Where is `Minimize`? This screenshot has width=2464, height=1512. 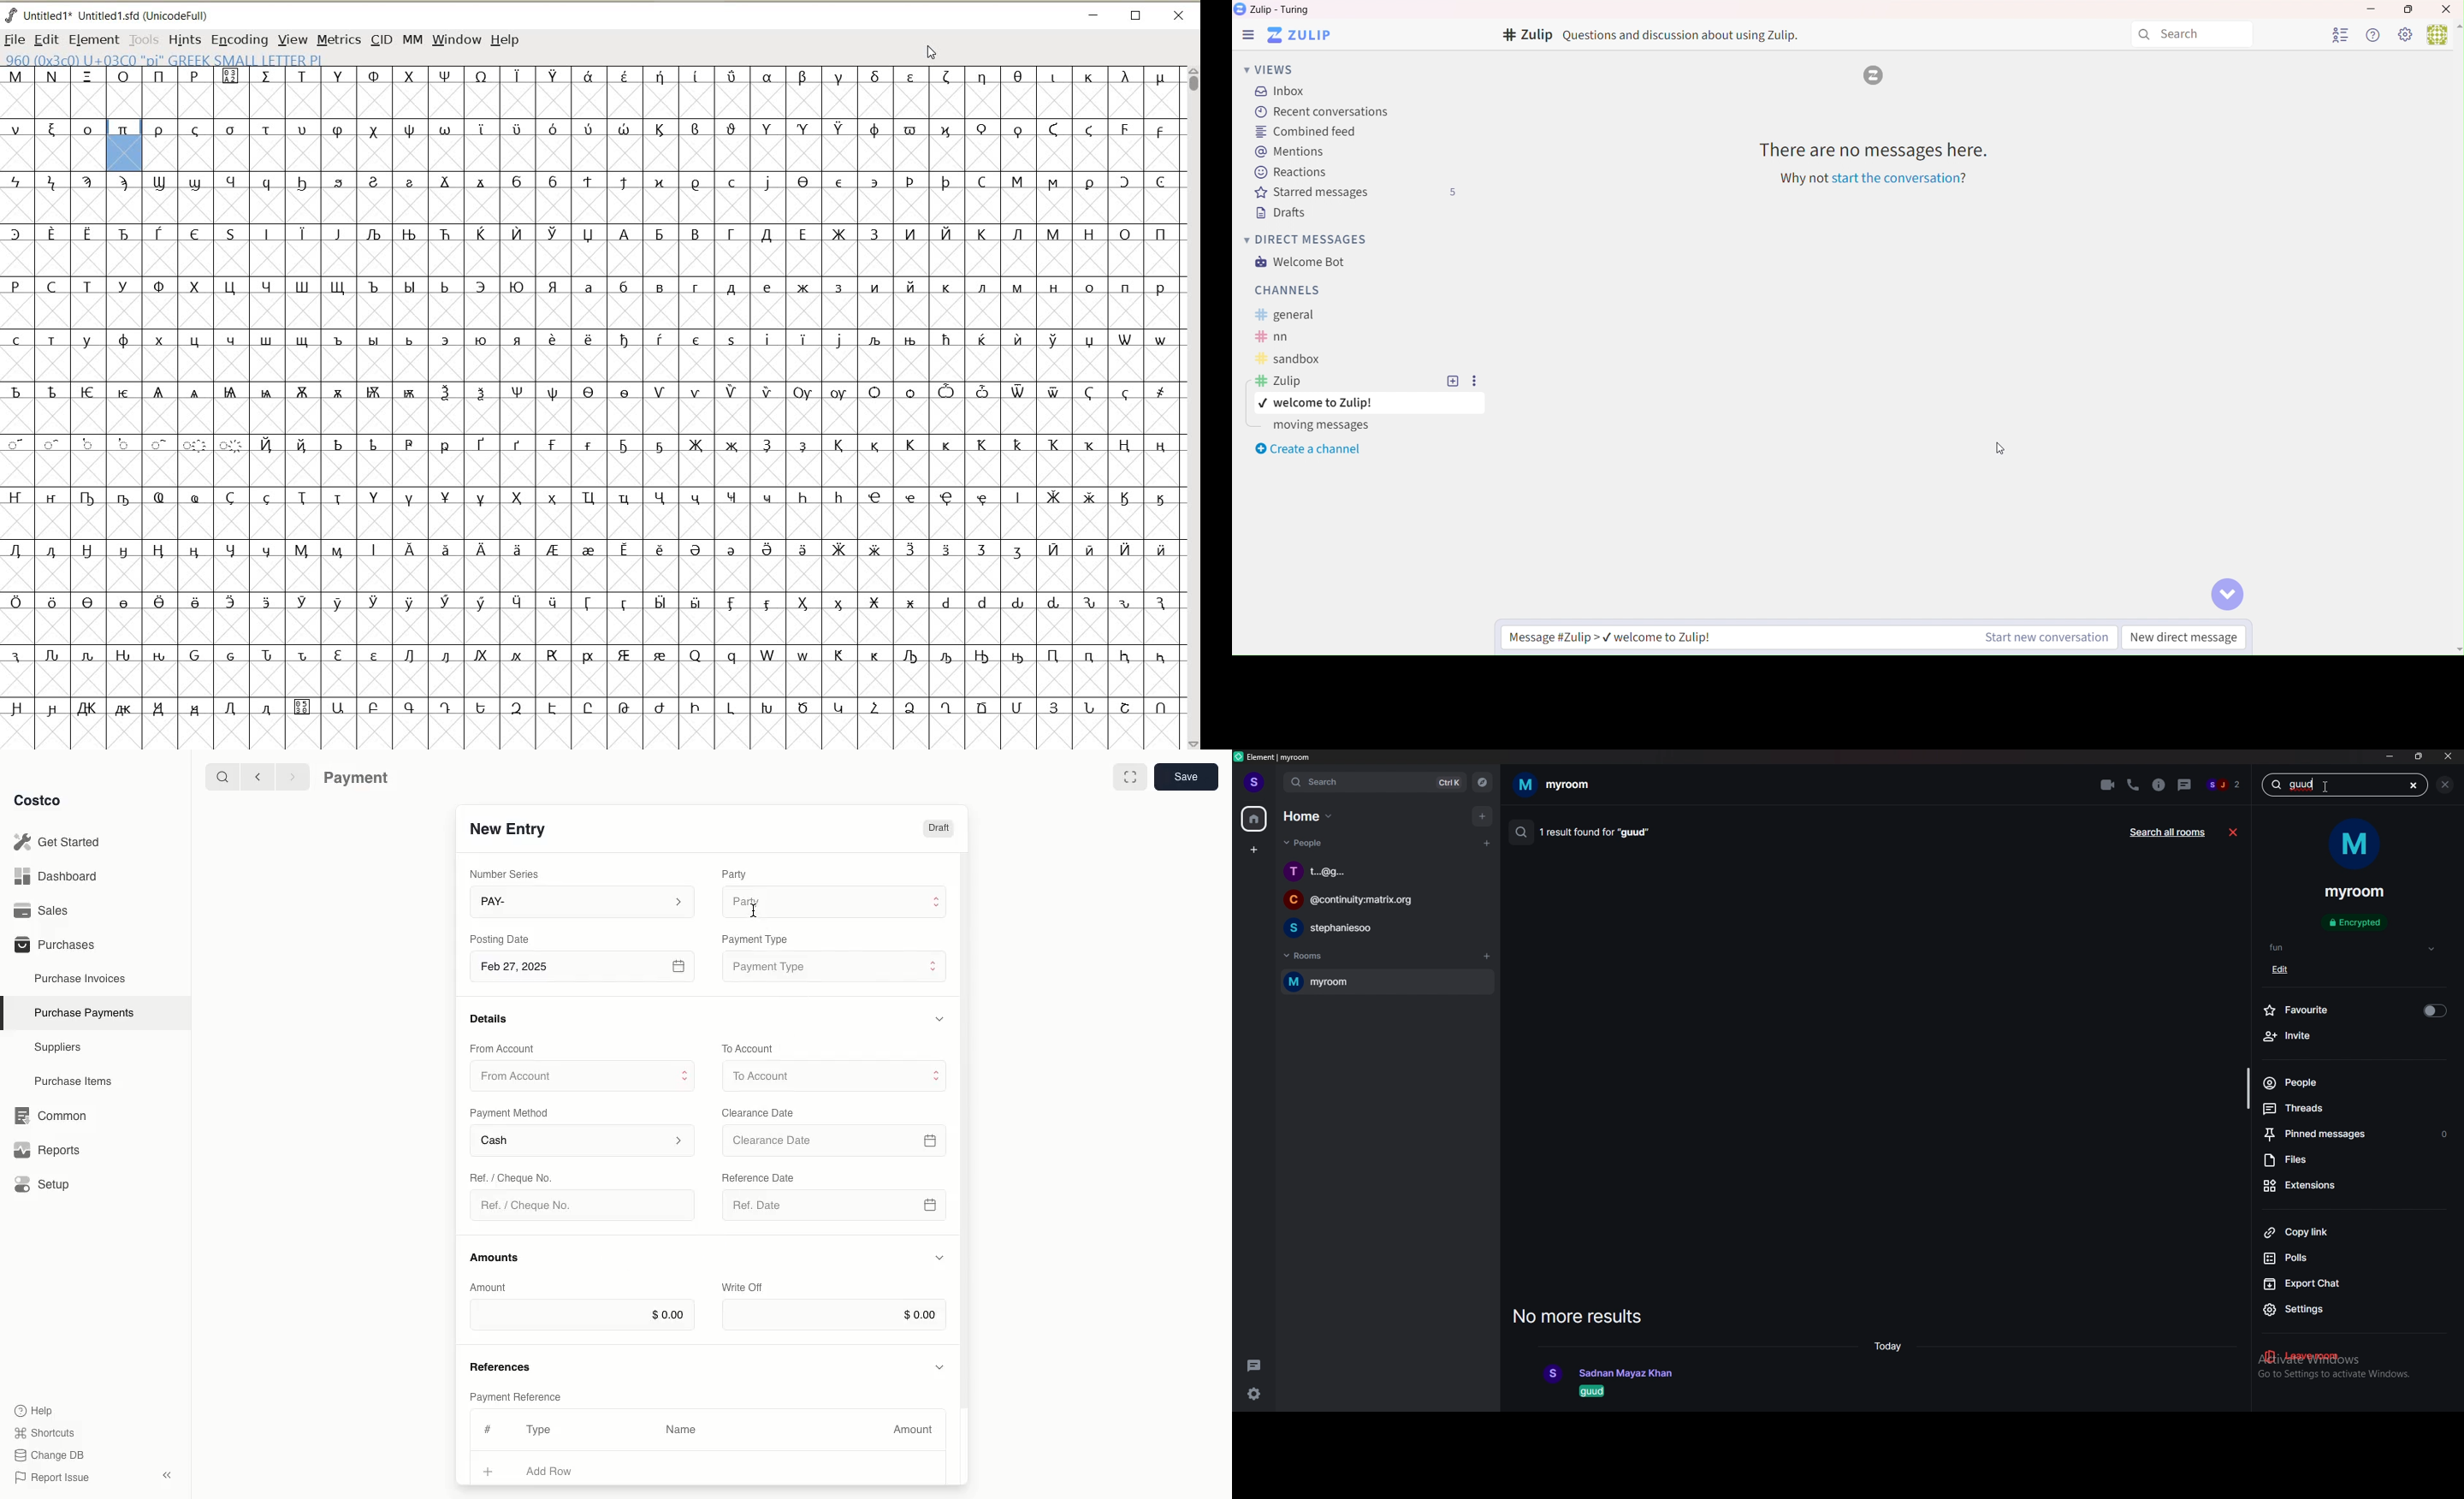
Minimize is located at coordinates (2370, 10).